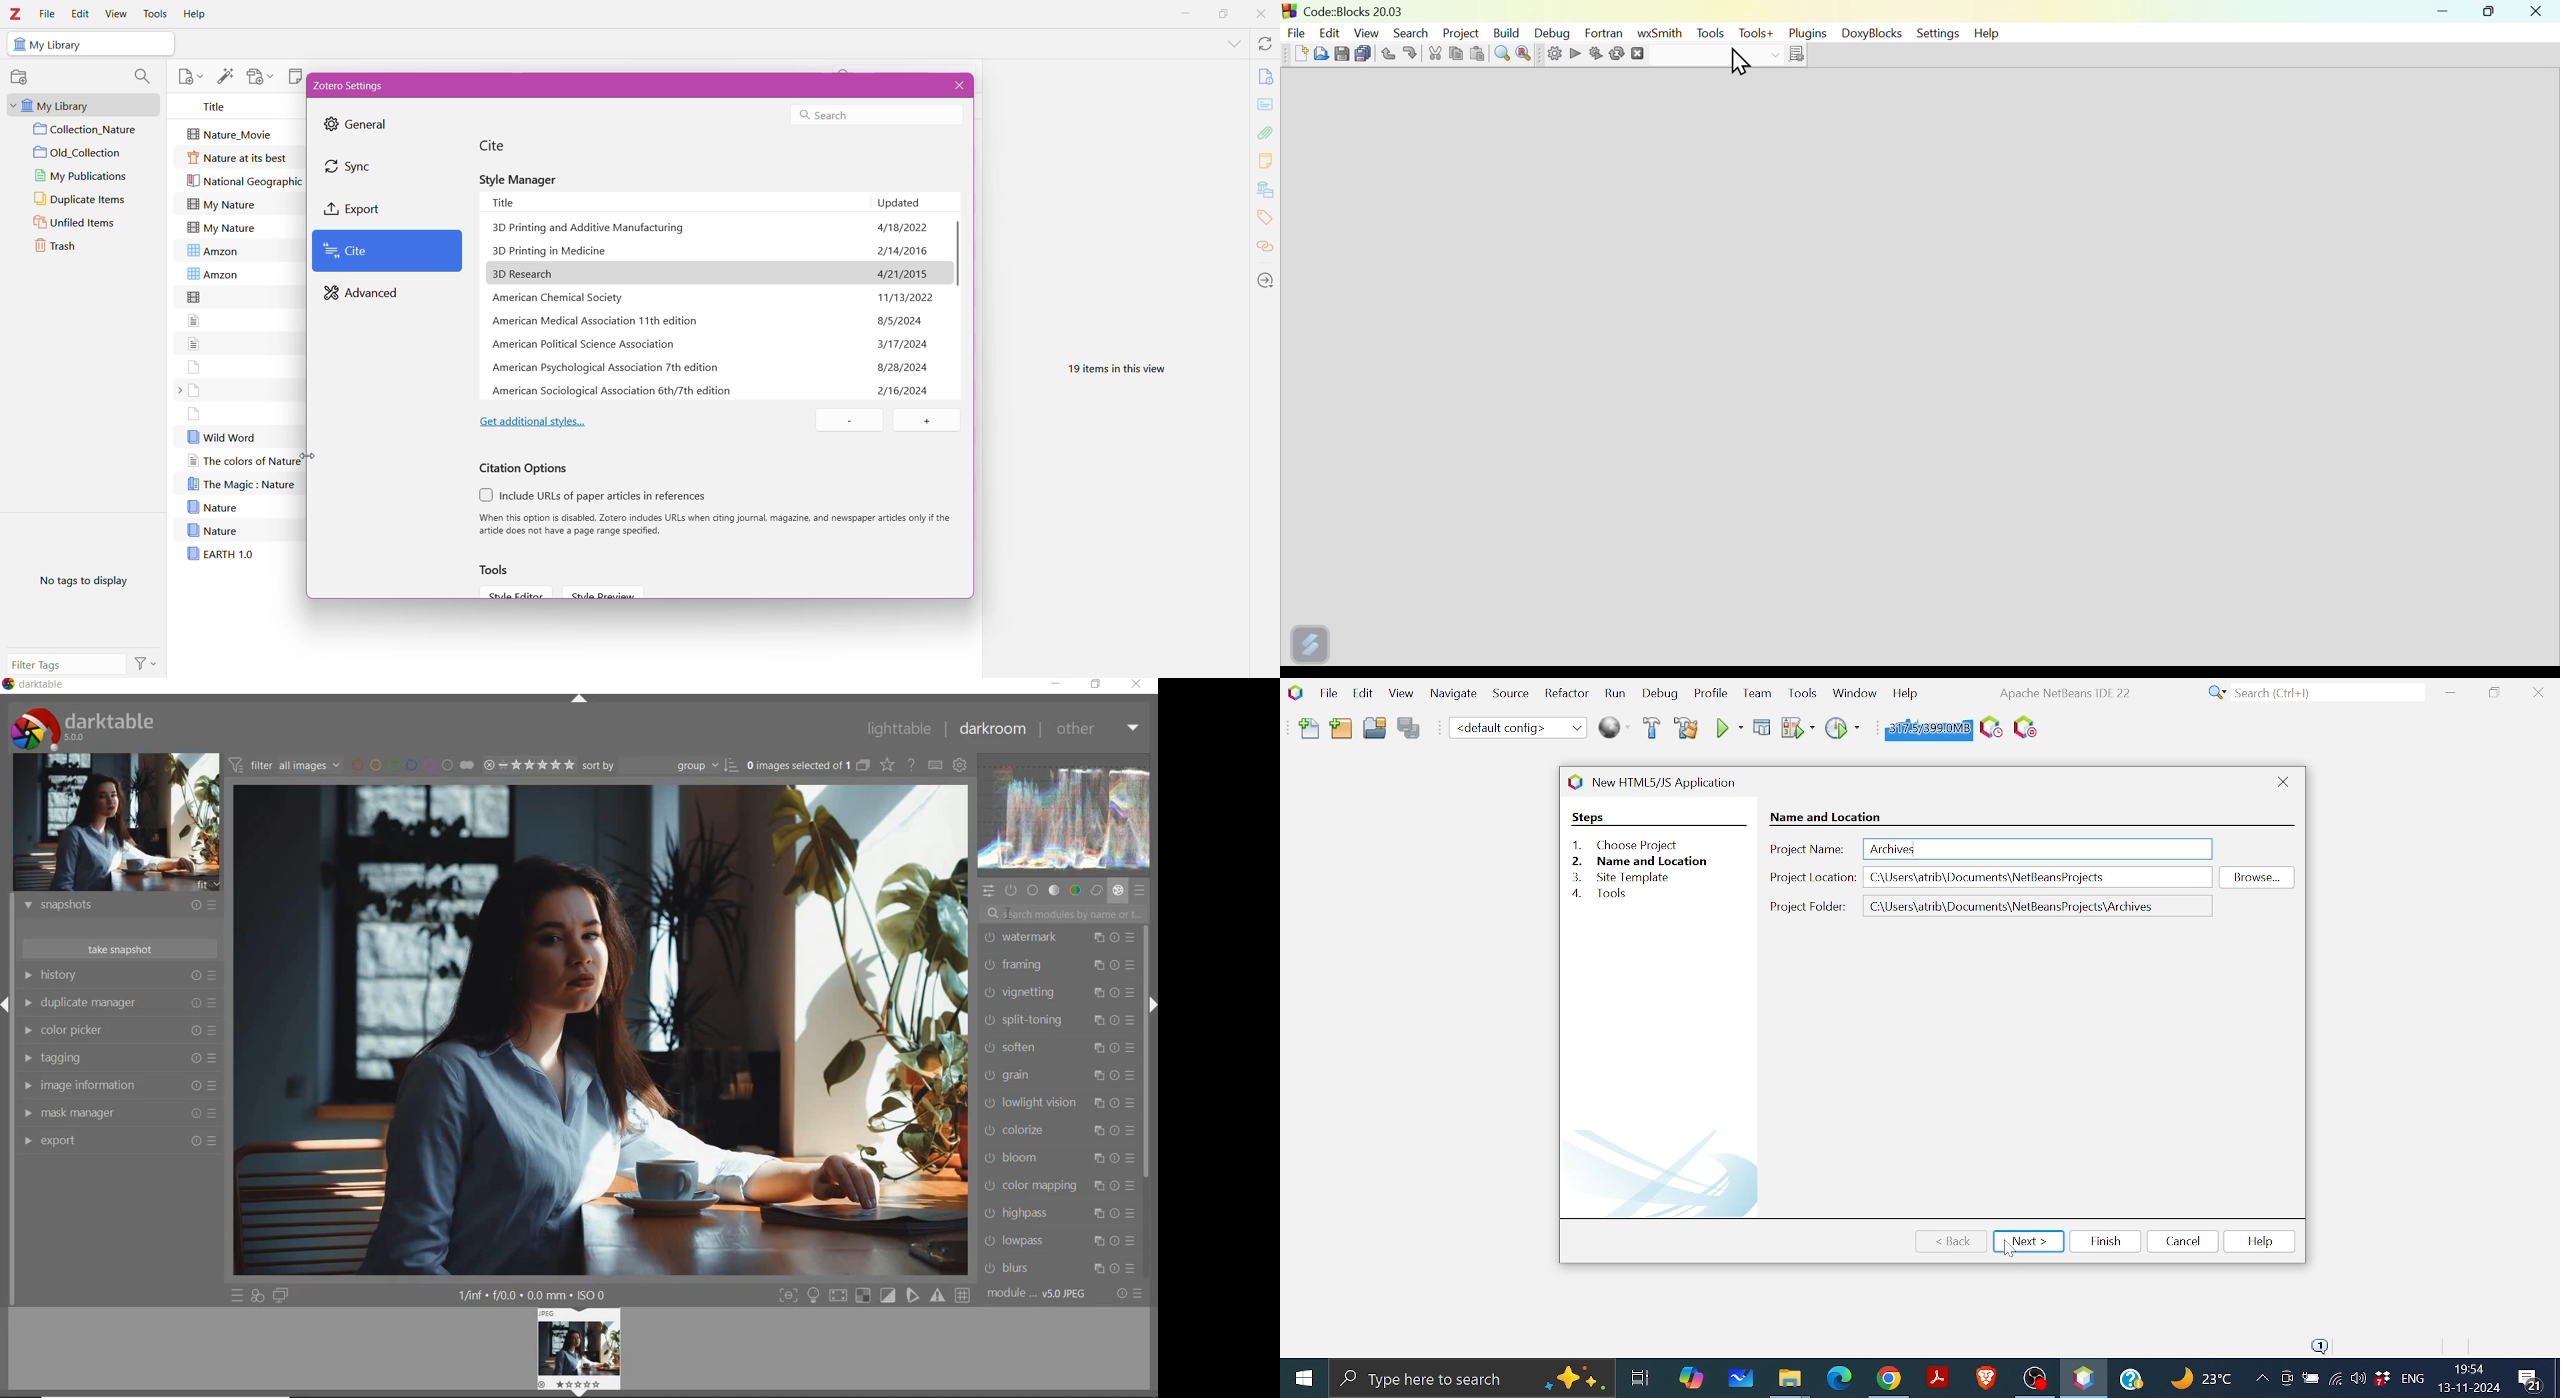 This screenshot has width=2576, height=1400. What do you see at coordinates (717, 525) in the screenshot?
I see `When this option is disabled, Zotero includes URLs when citing journal, magazine, and newspaper articles only if the article does not have a page range specified.` at bounding box center [717, 525].